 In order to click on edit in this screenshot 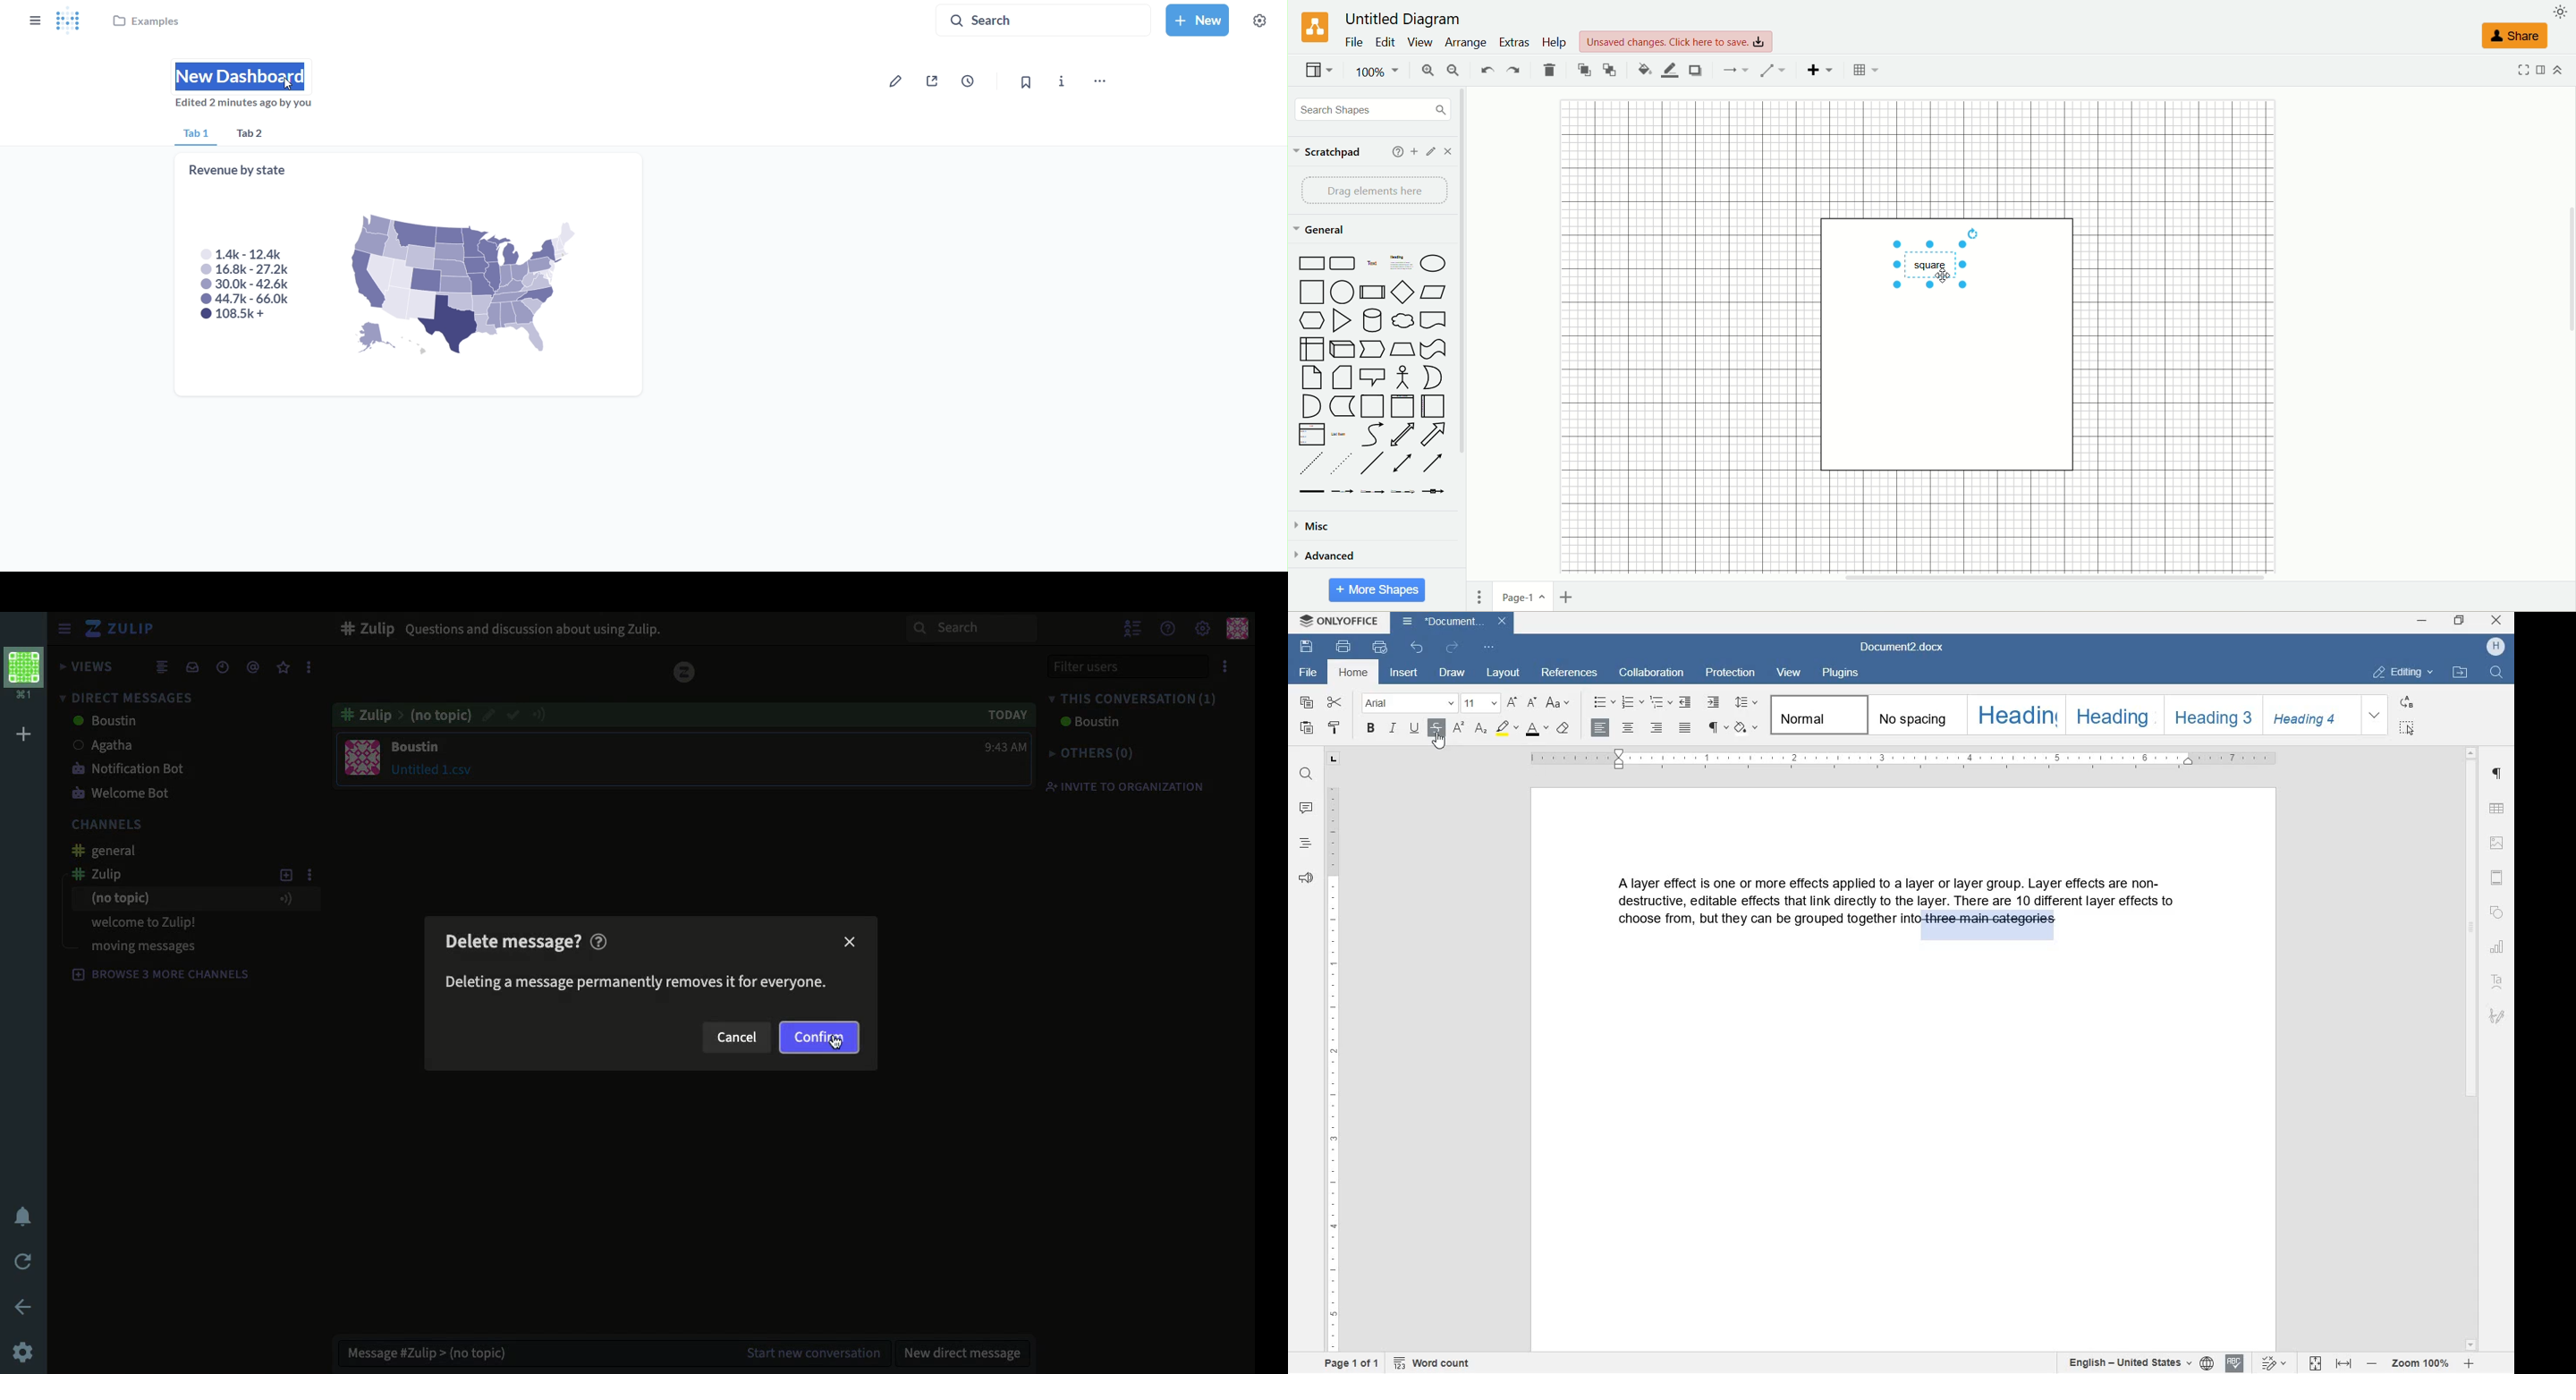, I will do `click(1432, 152)`.